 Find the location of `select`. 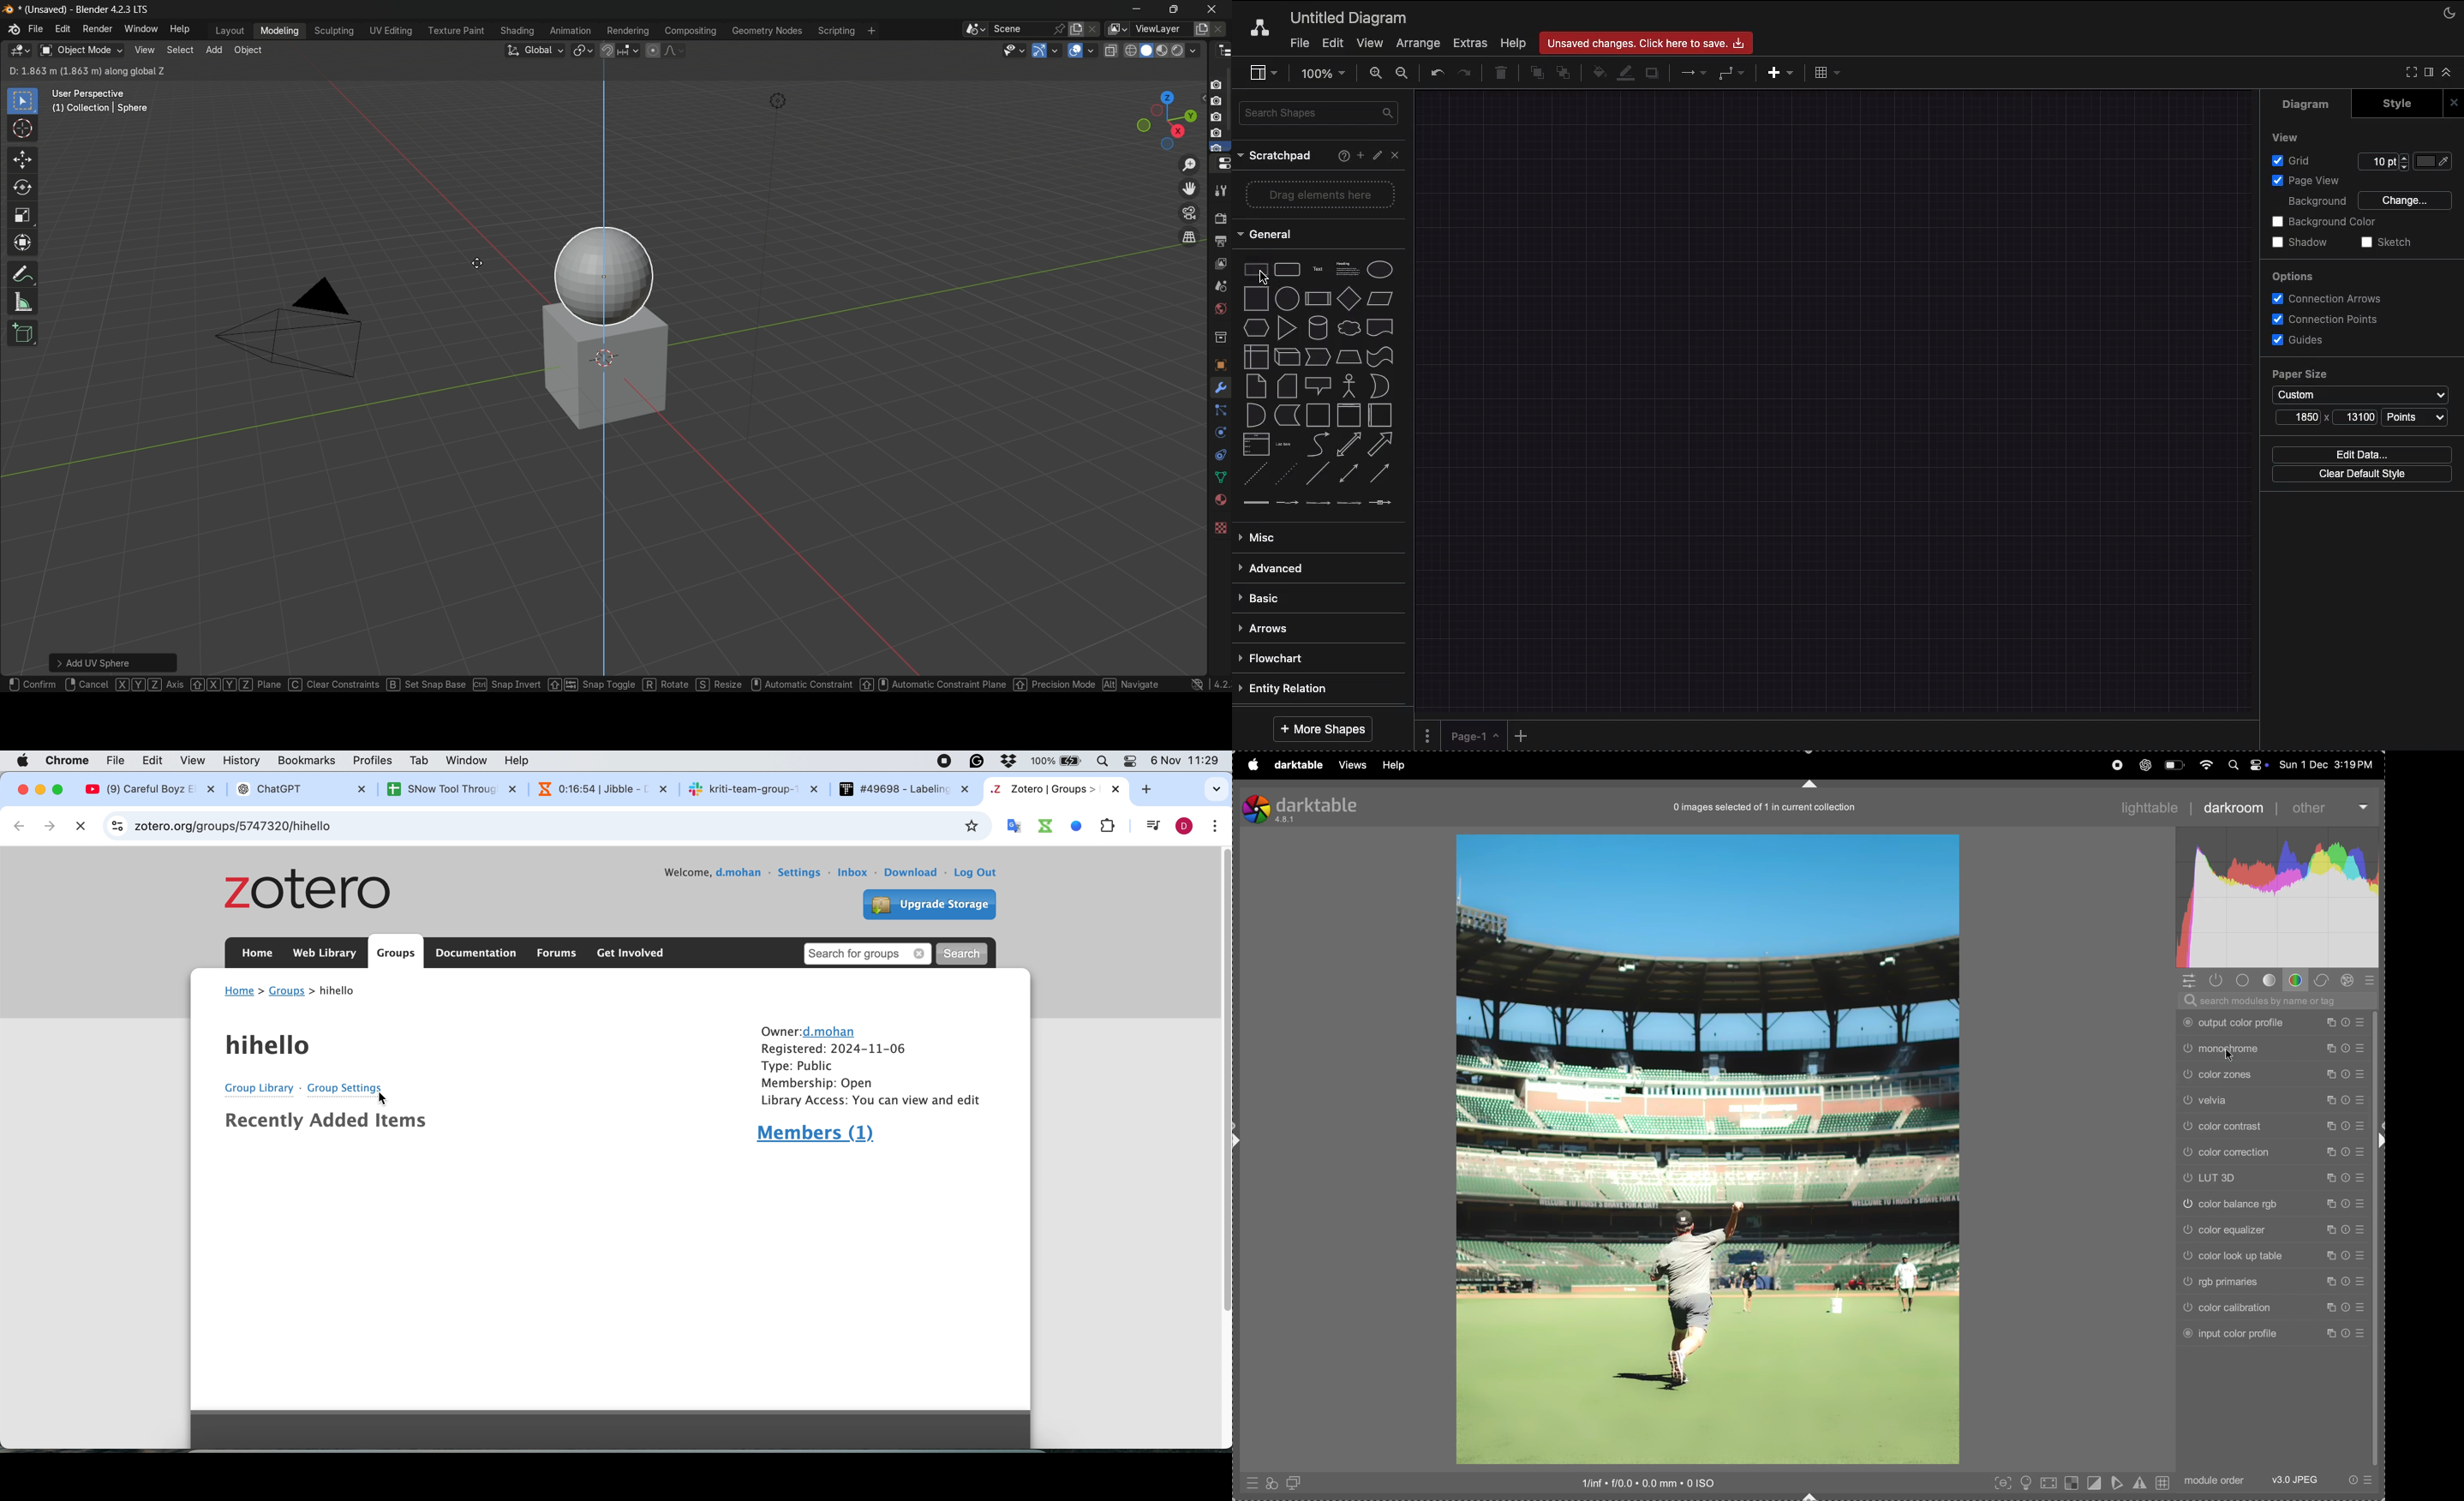

select is located at coordinates (179, 49).